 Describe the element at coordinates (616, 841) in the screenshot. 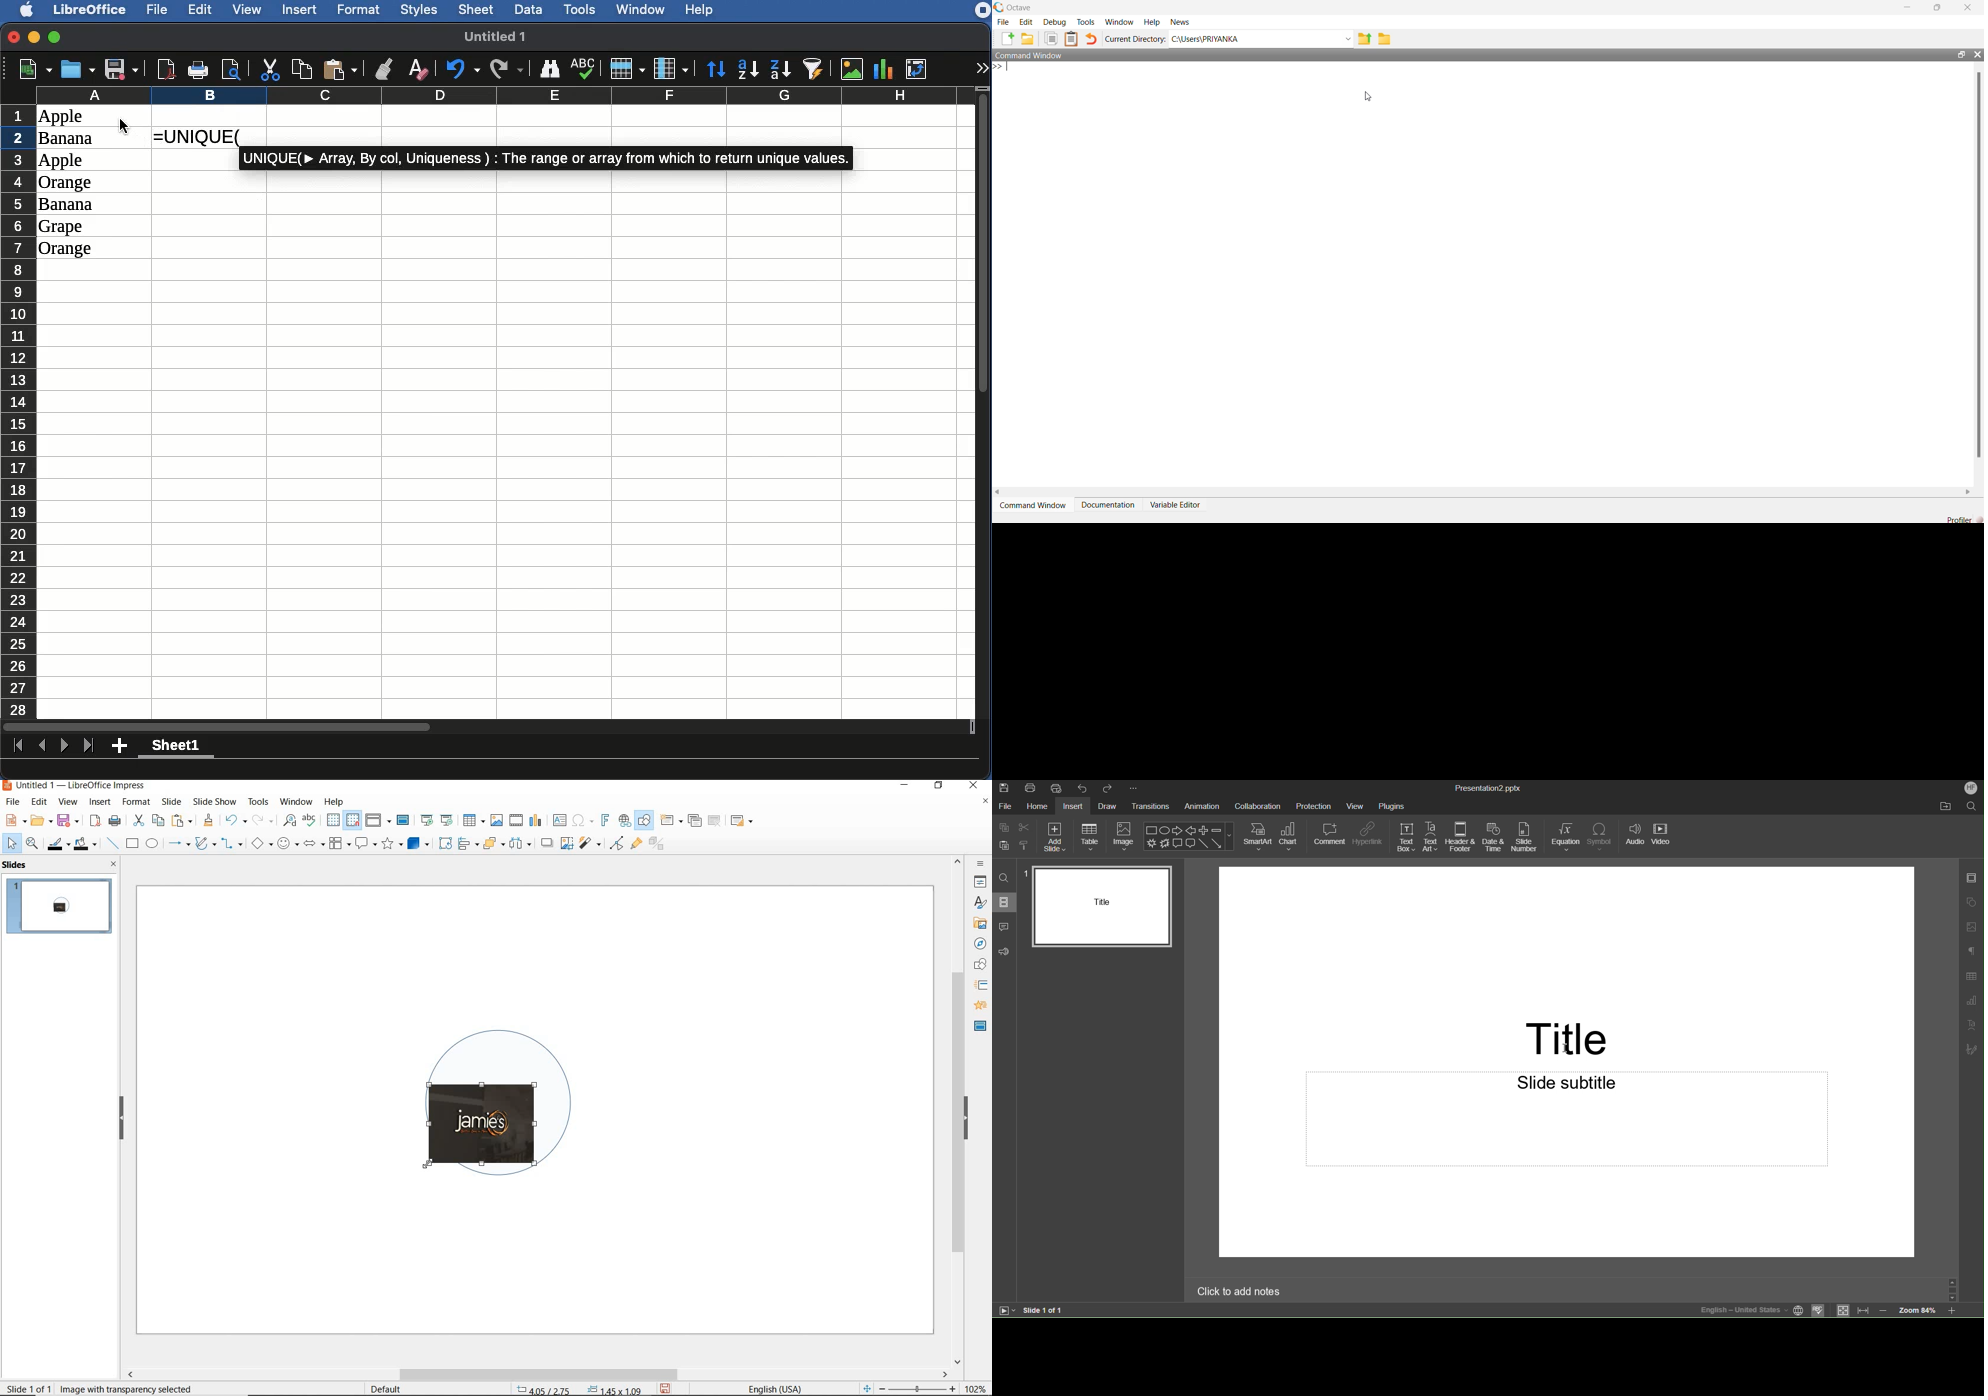

I see `filter` at that location.